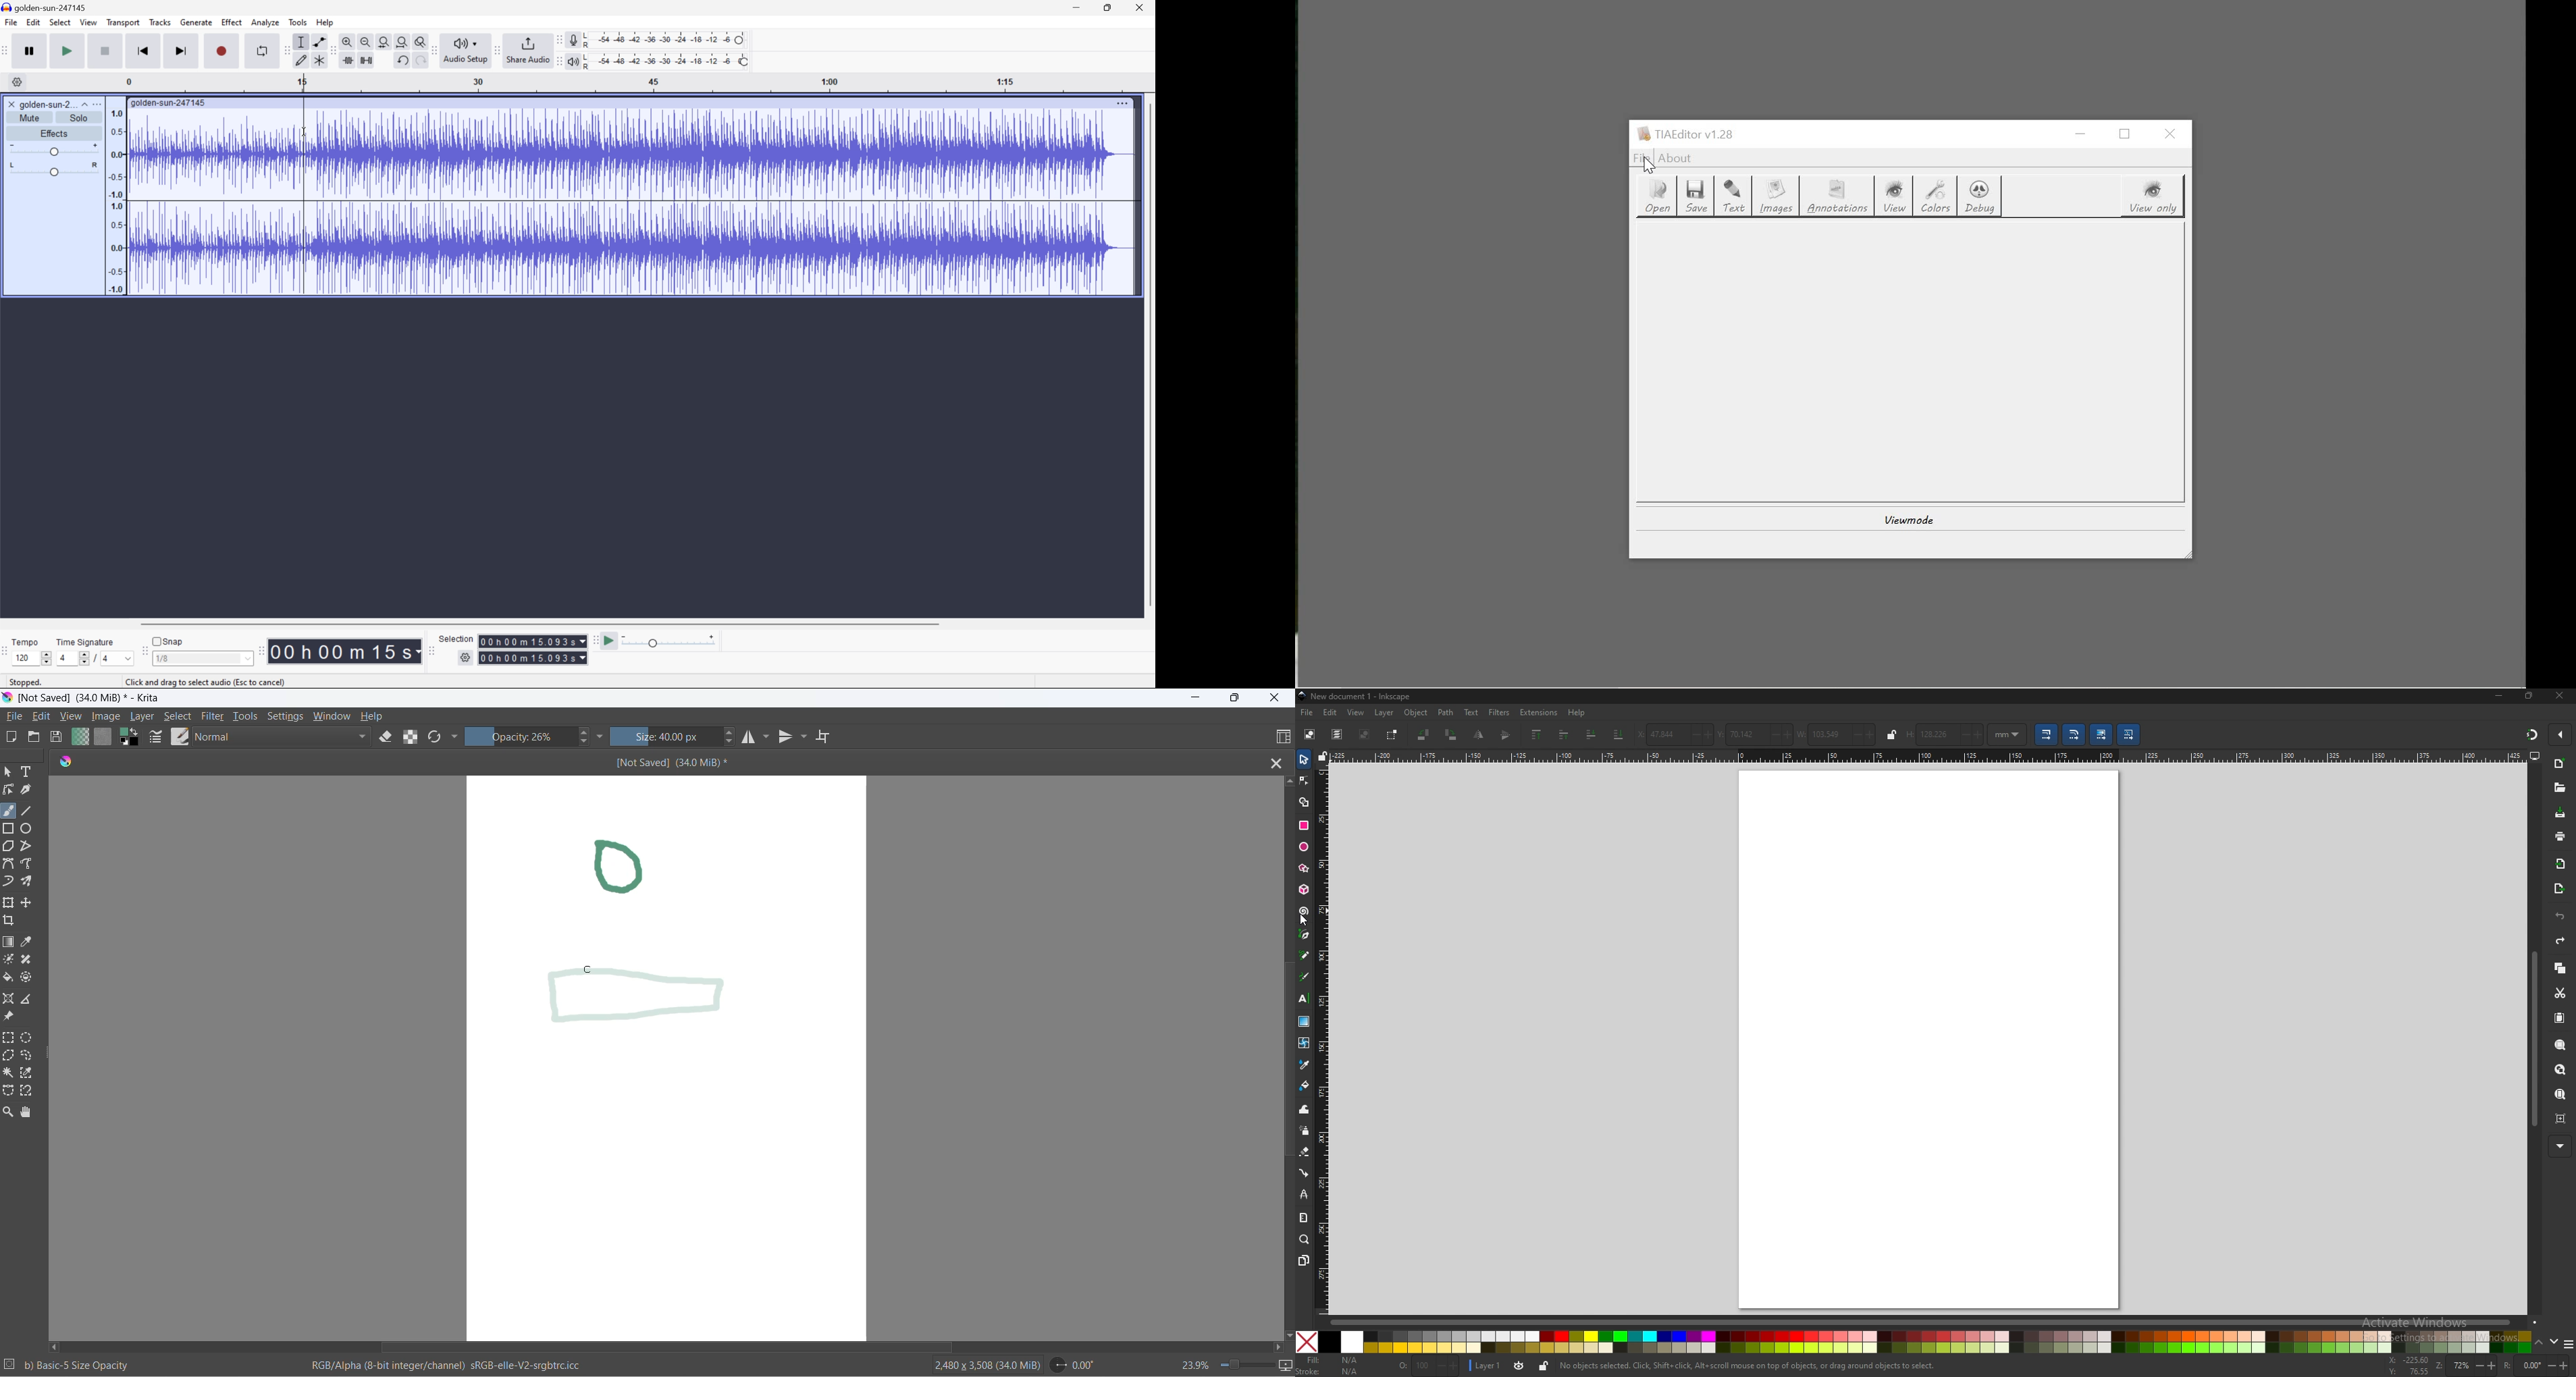  I want to click on colors, so click(1914, 1342).